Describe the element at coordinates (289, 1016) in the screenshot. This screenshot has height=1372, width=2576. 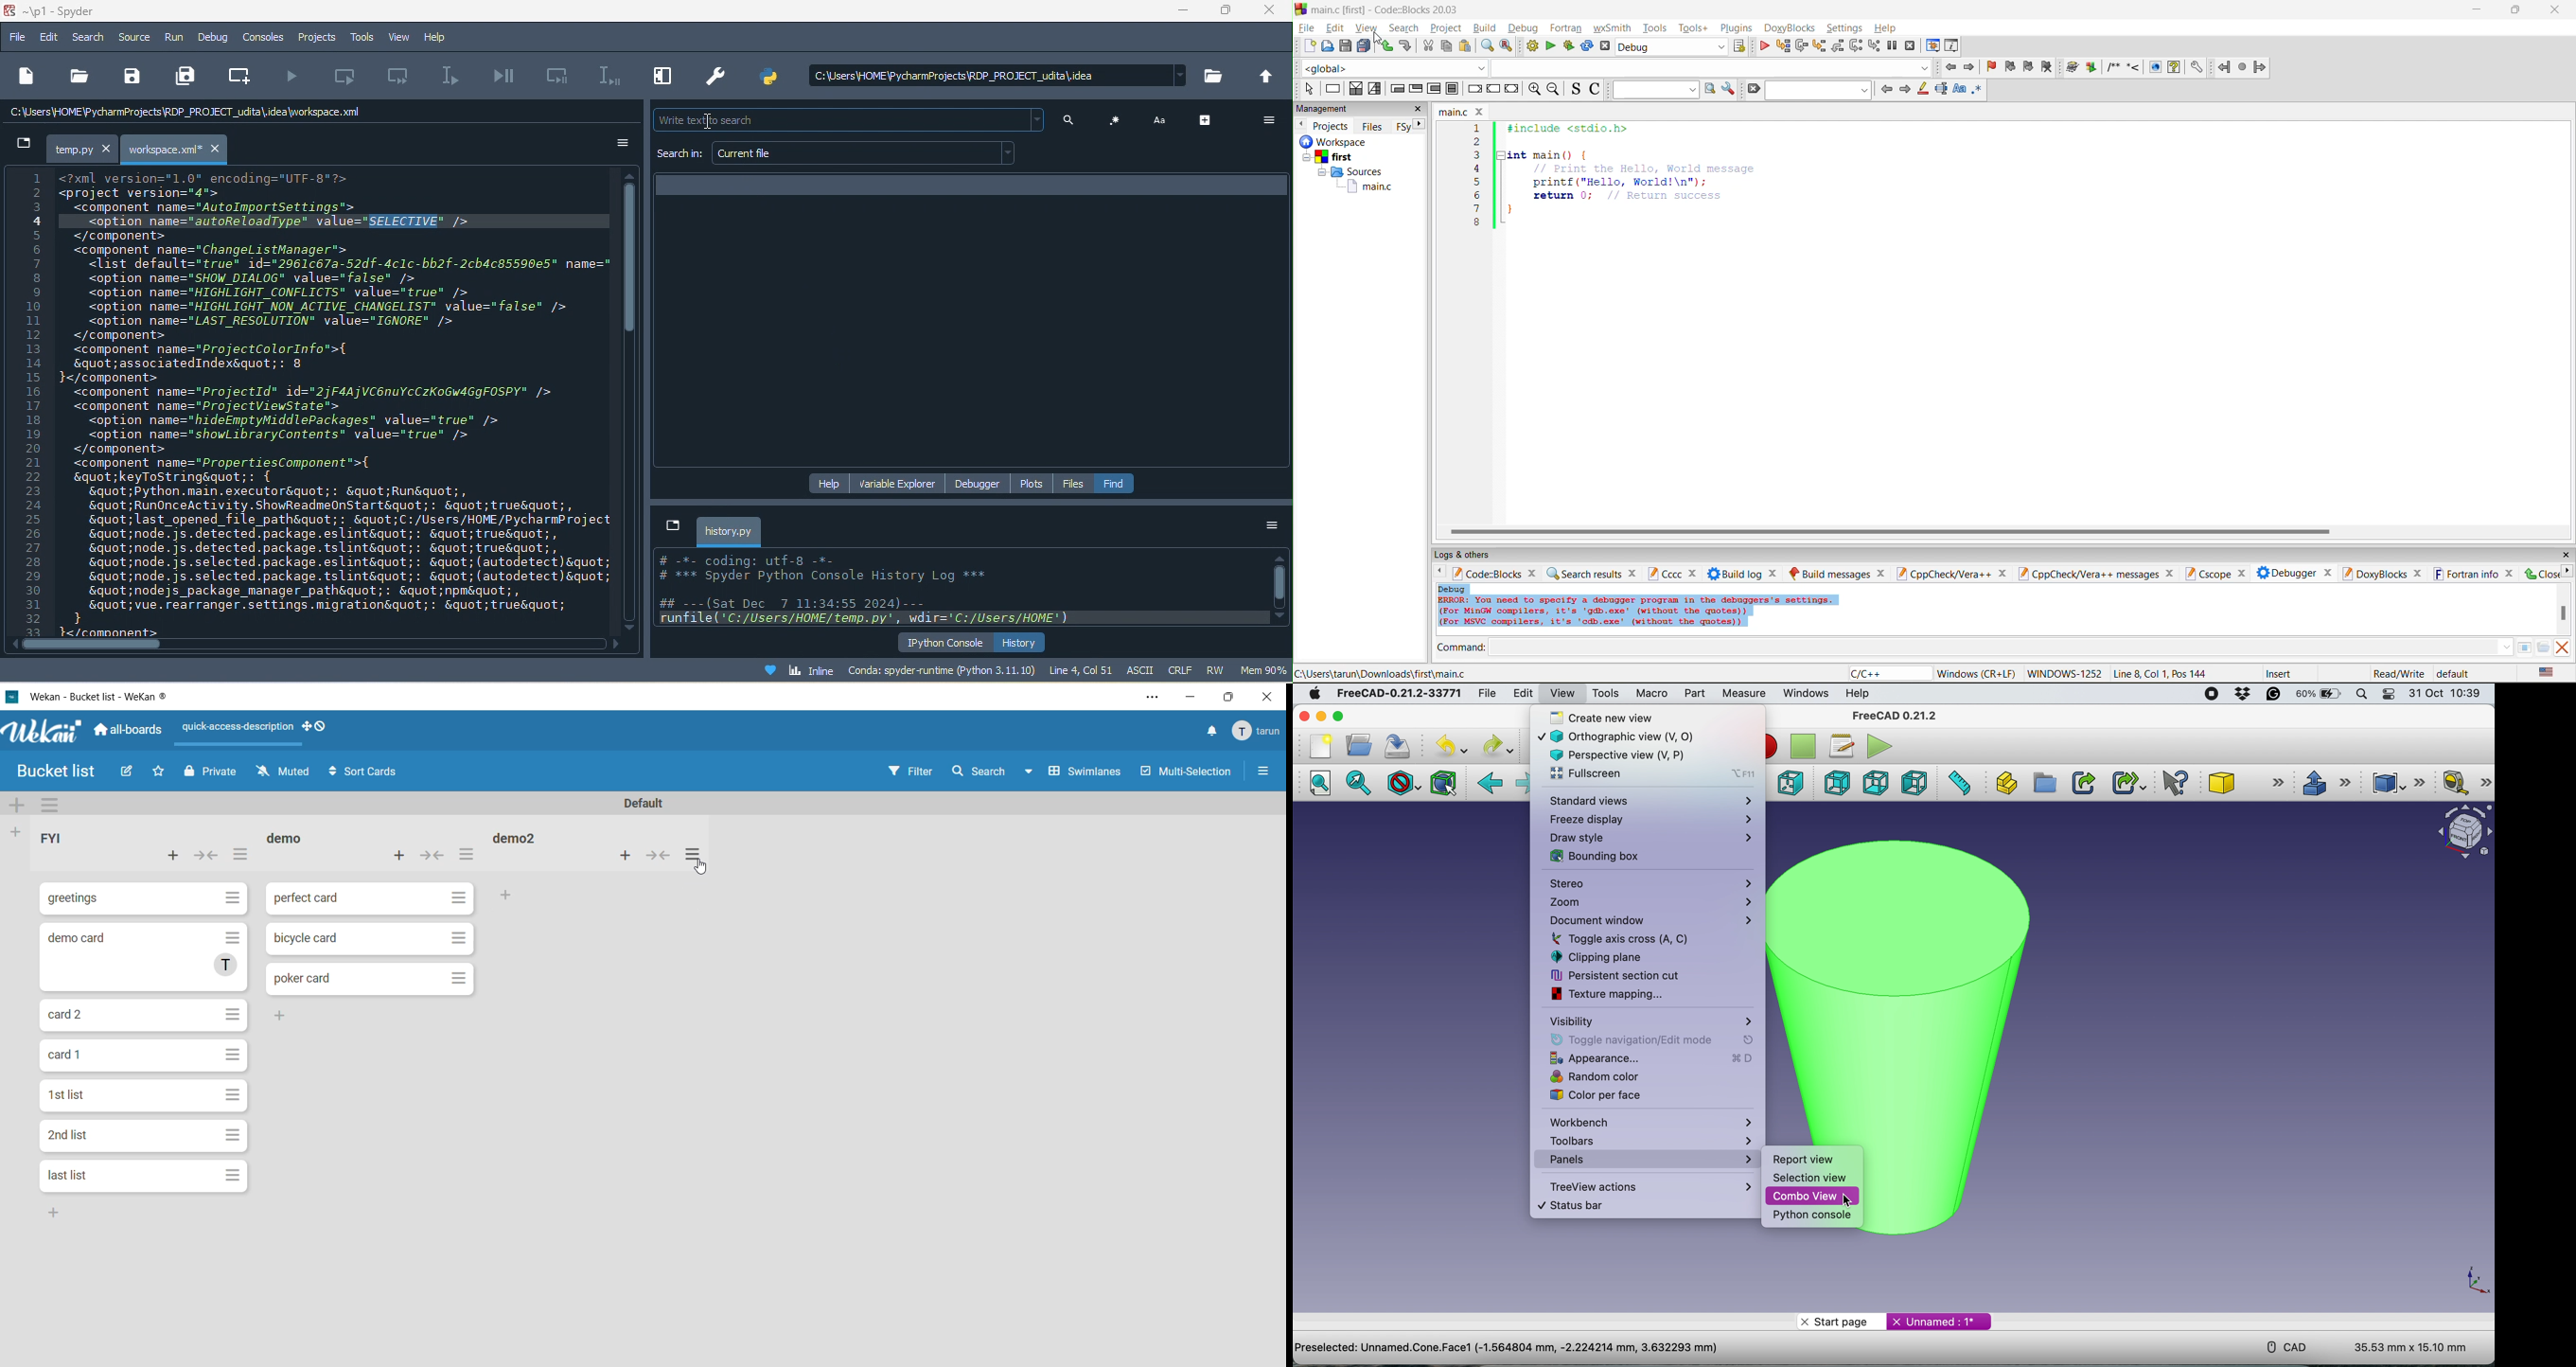
I see `` at that location.